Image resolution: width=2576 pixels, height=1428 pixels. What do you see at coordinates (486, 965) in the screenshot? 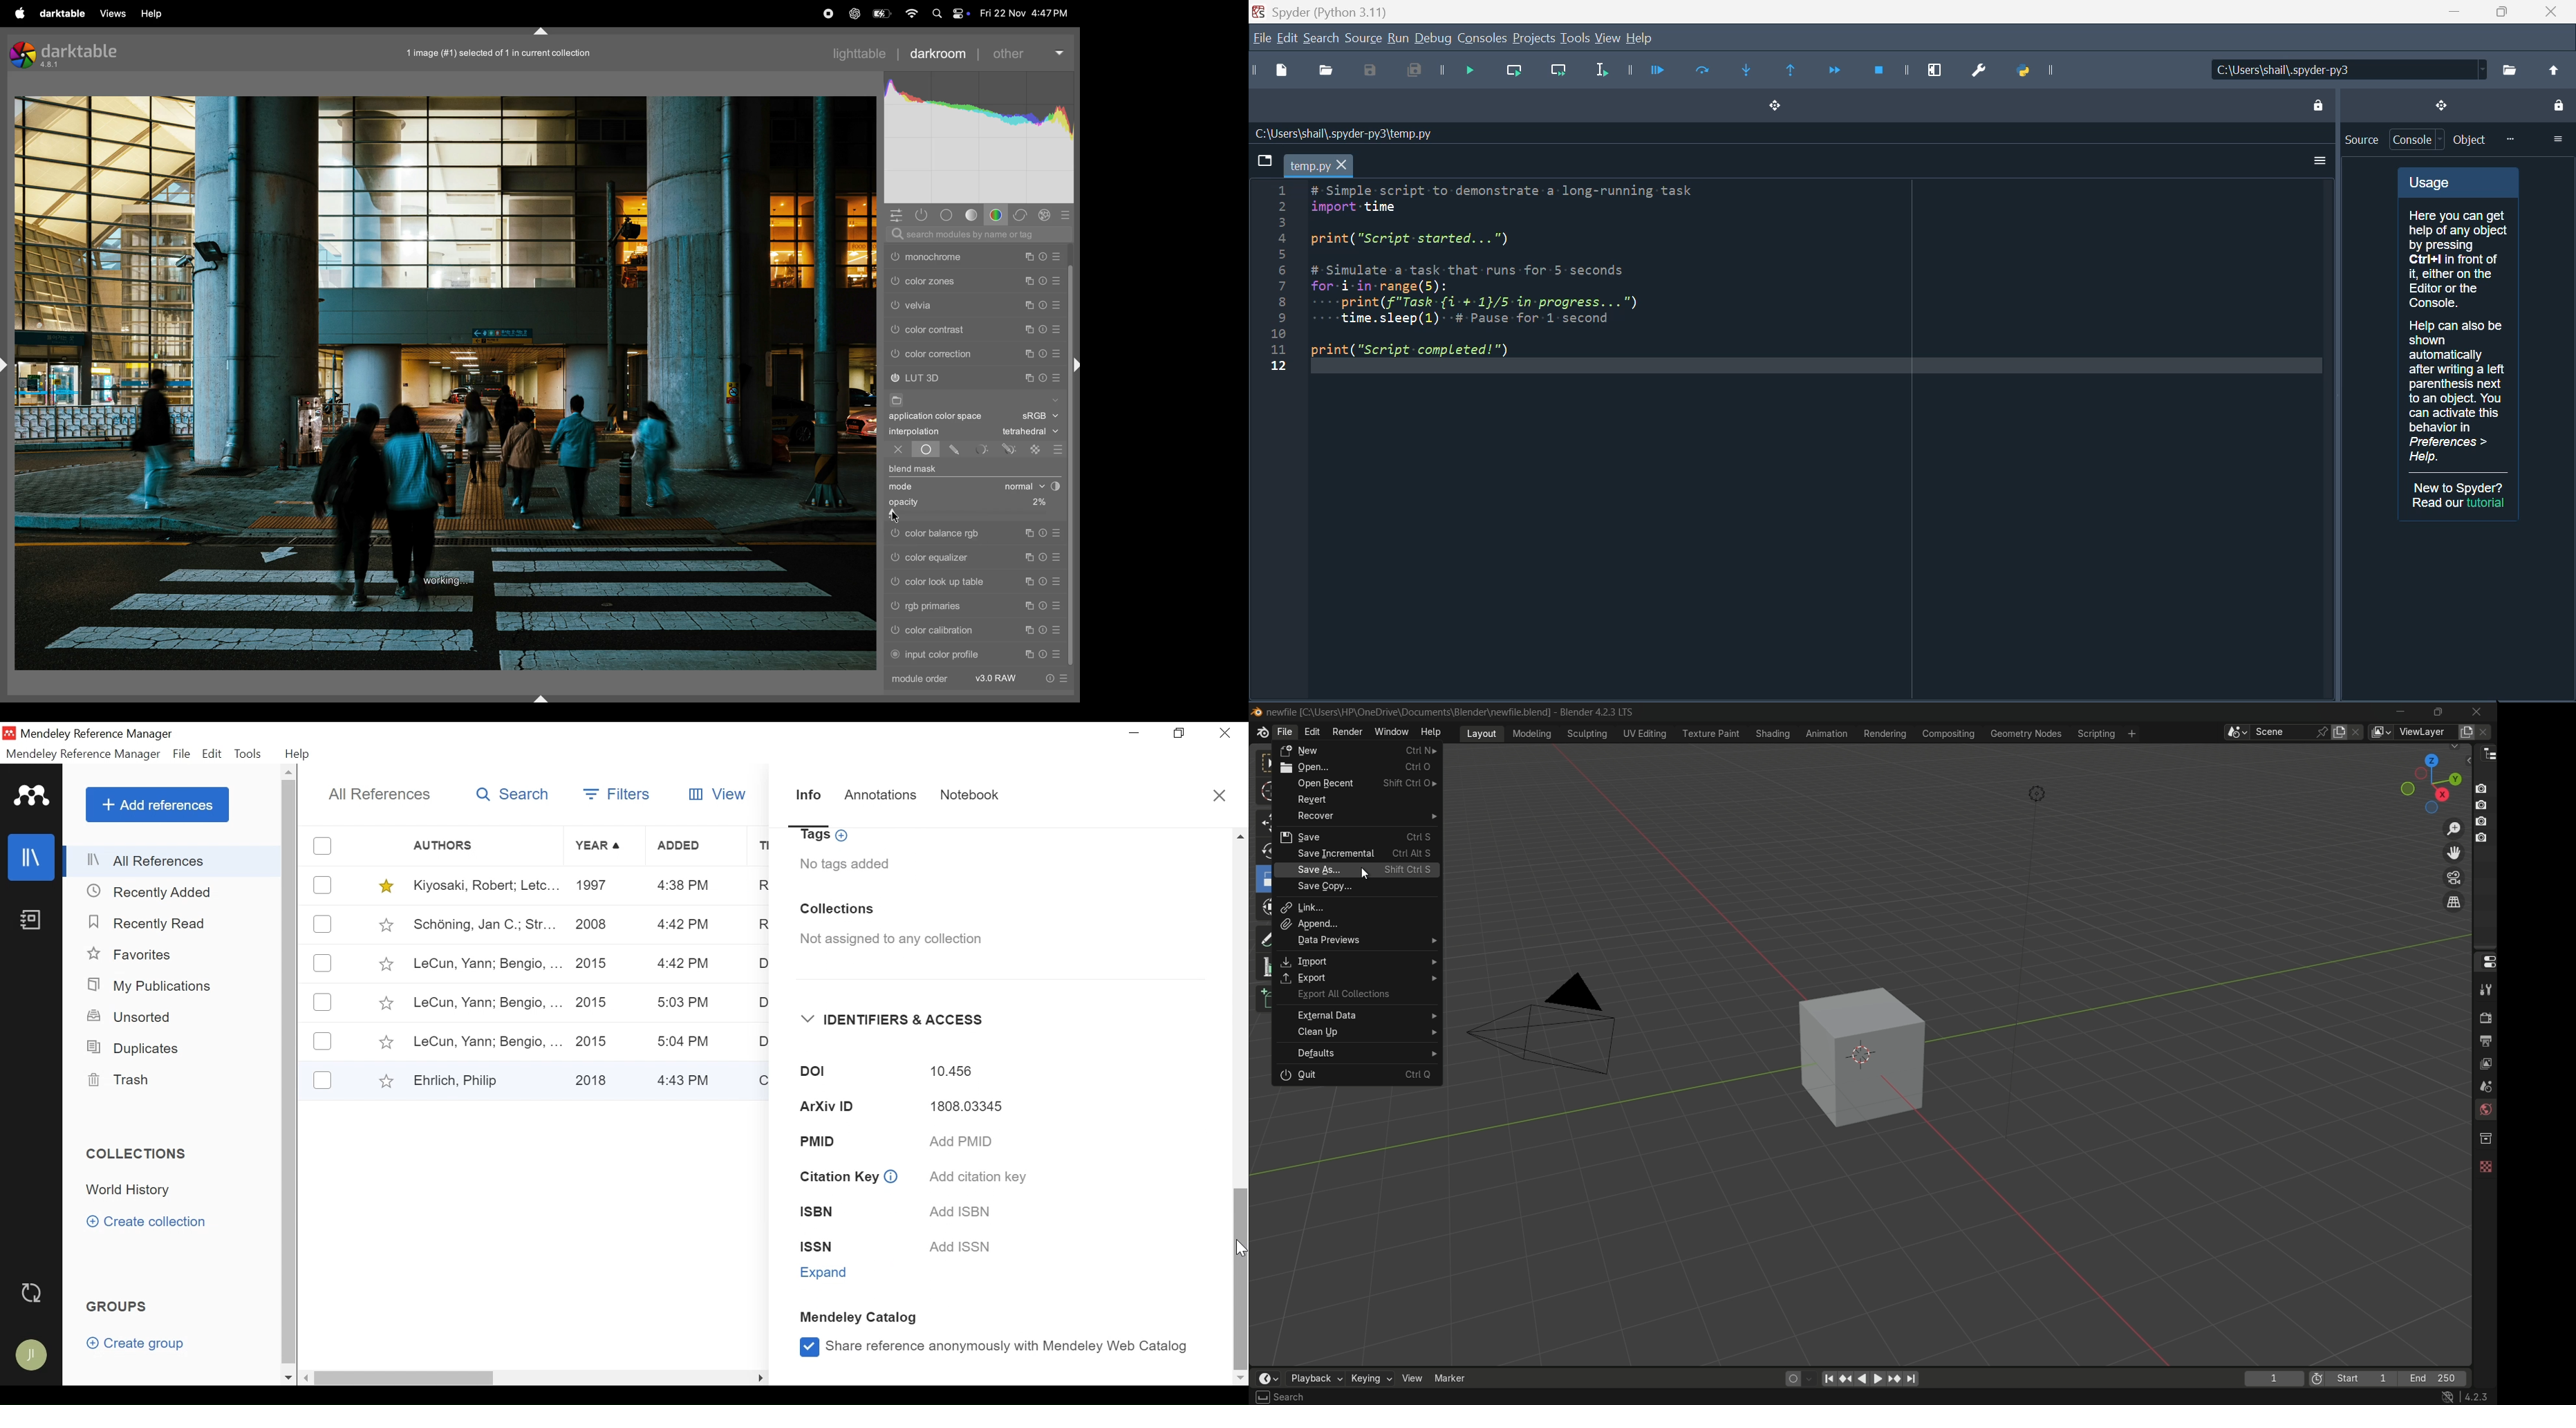
I see `LeCun, Yann; Bengio, ...` at bounding box center [486, 965].